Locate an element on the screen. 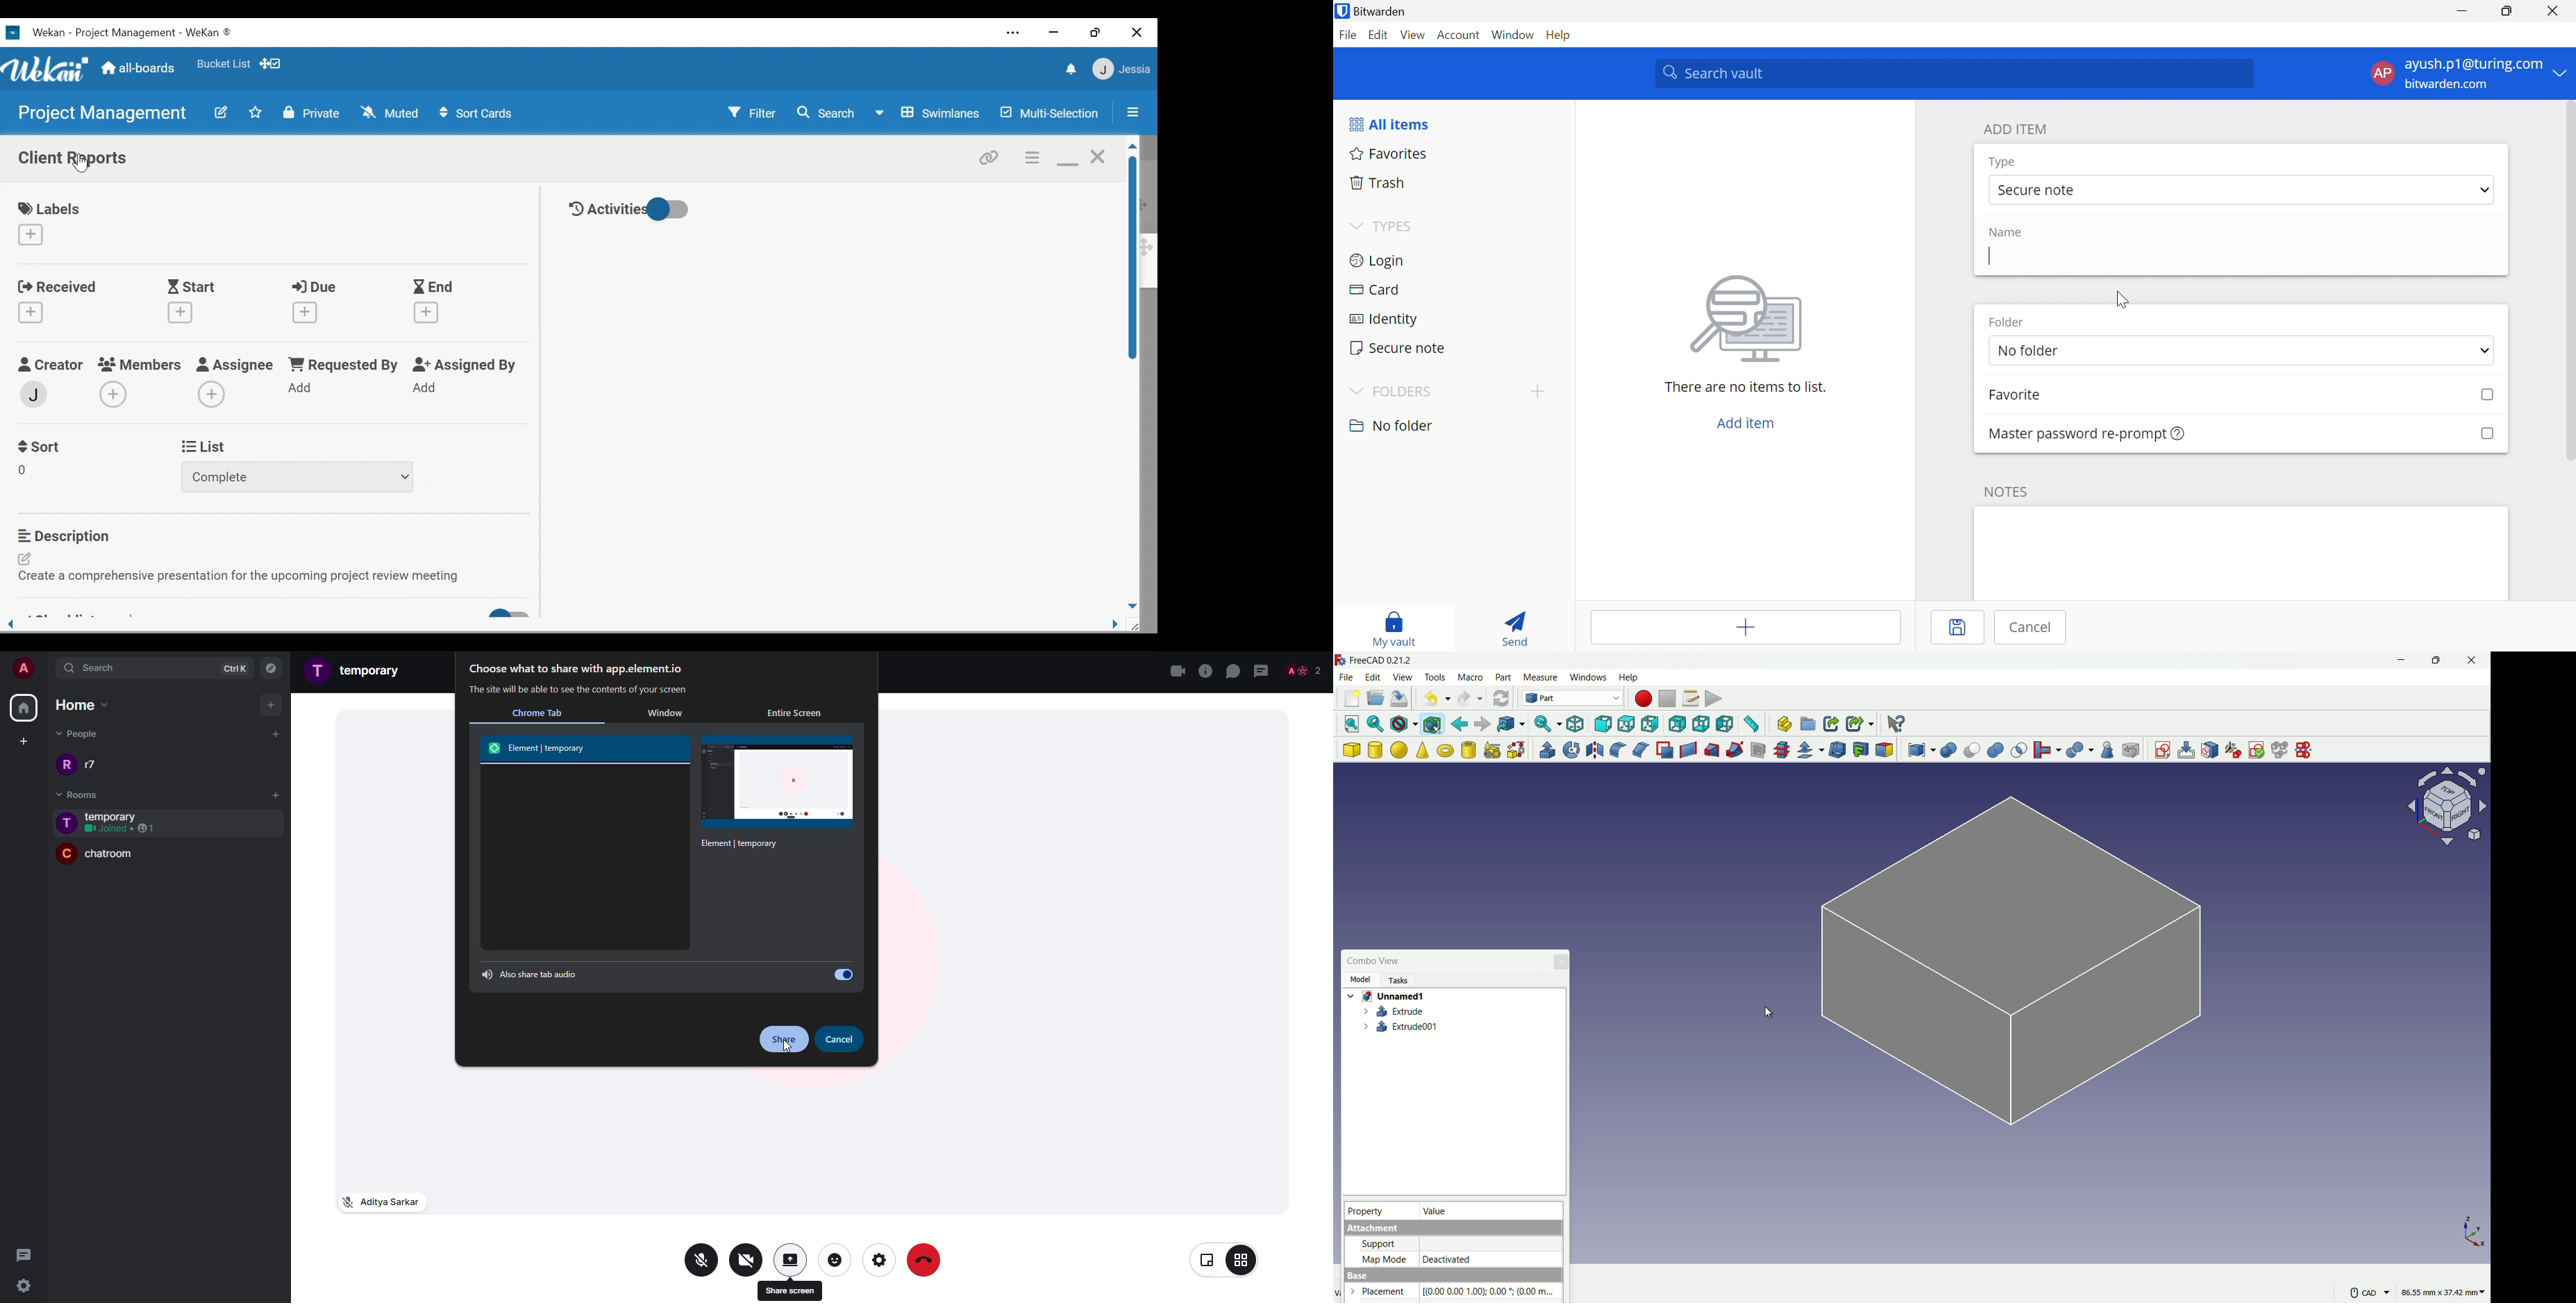  All items is located at coordinates (1388, 122).